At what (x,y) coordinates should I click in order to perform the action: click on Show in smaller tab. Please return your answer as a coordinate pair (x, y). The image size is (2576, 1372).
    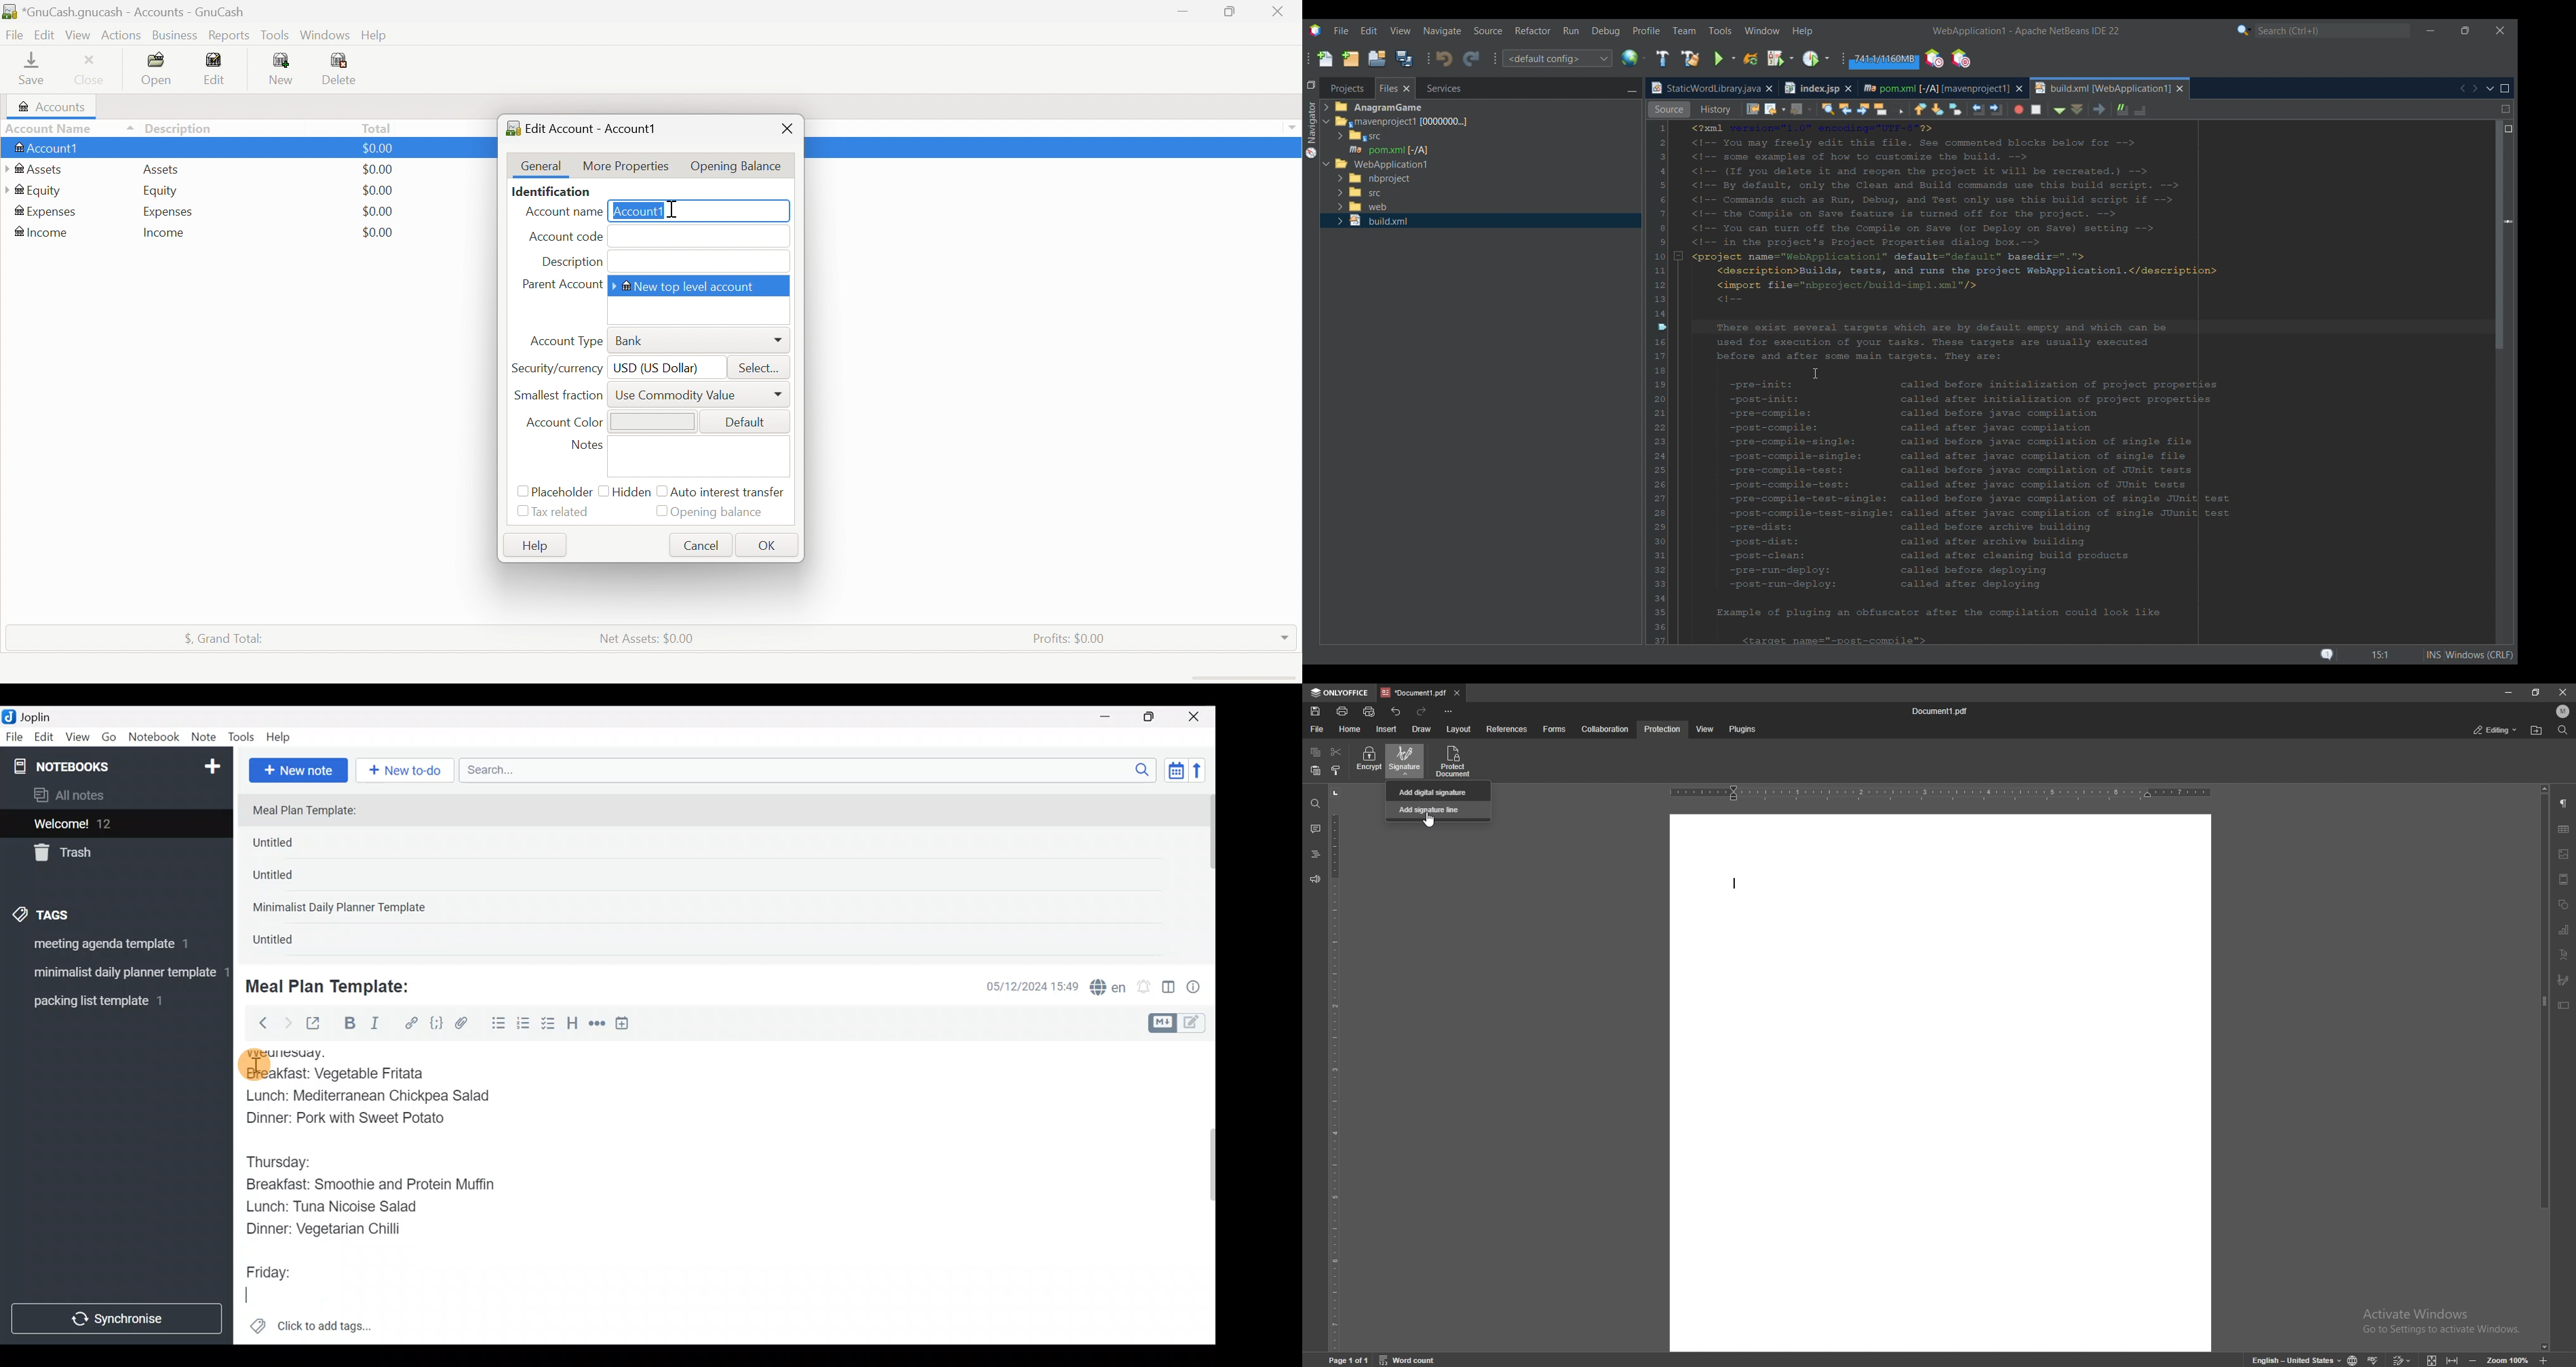
    Looking at the image, I should click on (2465, 30).